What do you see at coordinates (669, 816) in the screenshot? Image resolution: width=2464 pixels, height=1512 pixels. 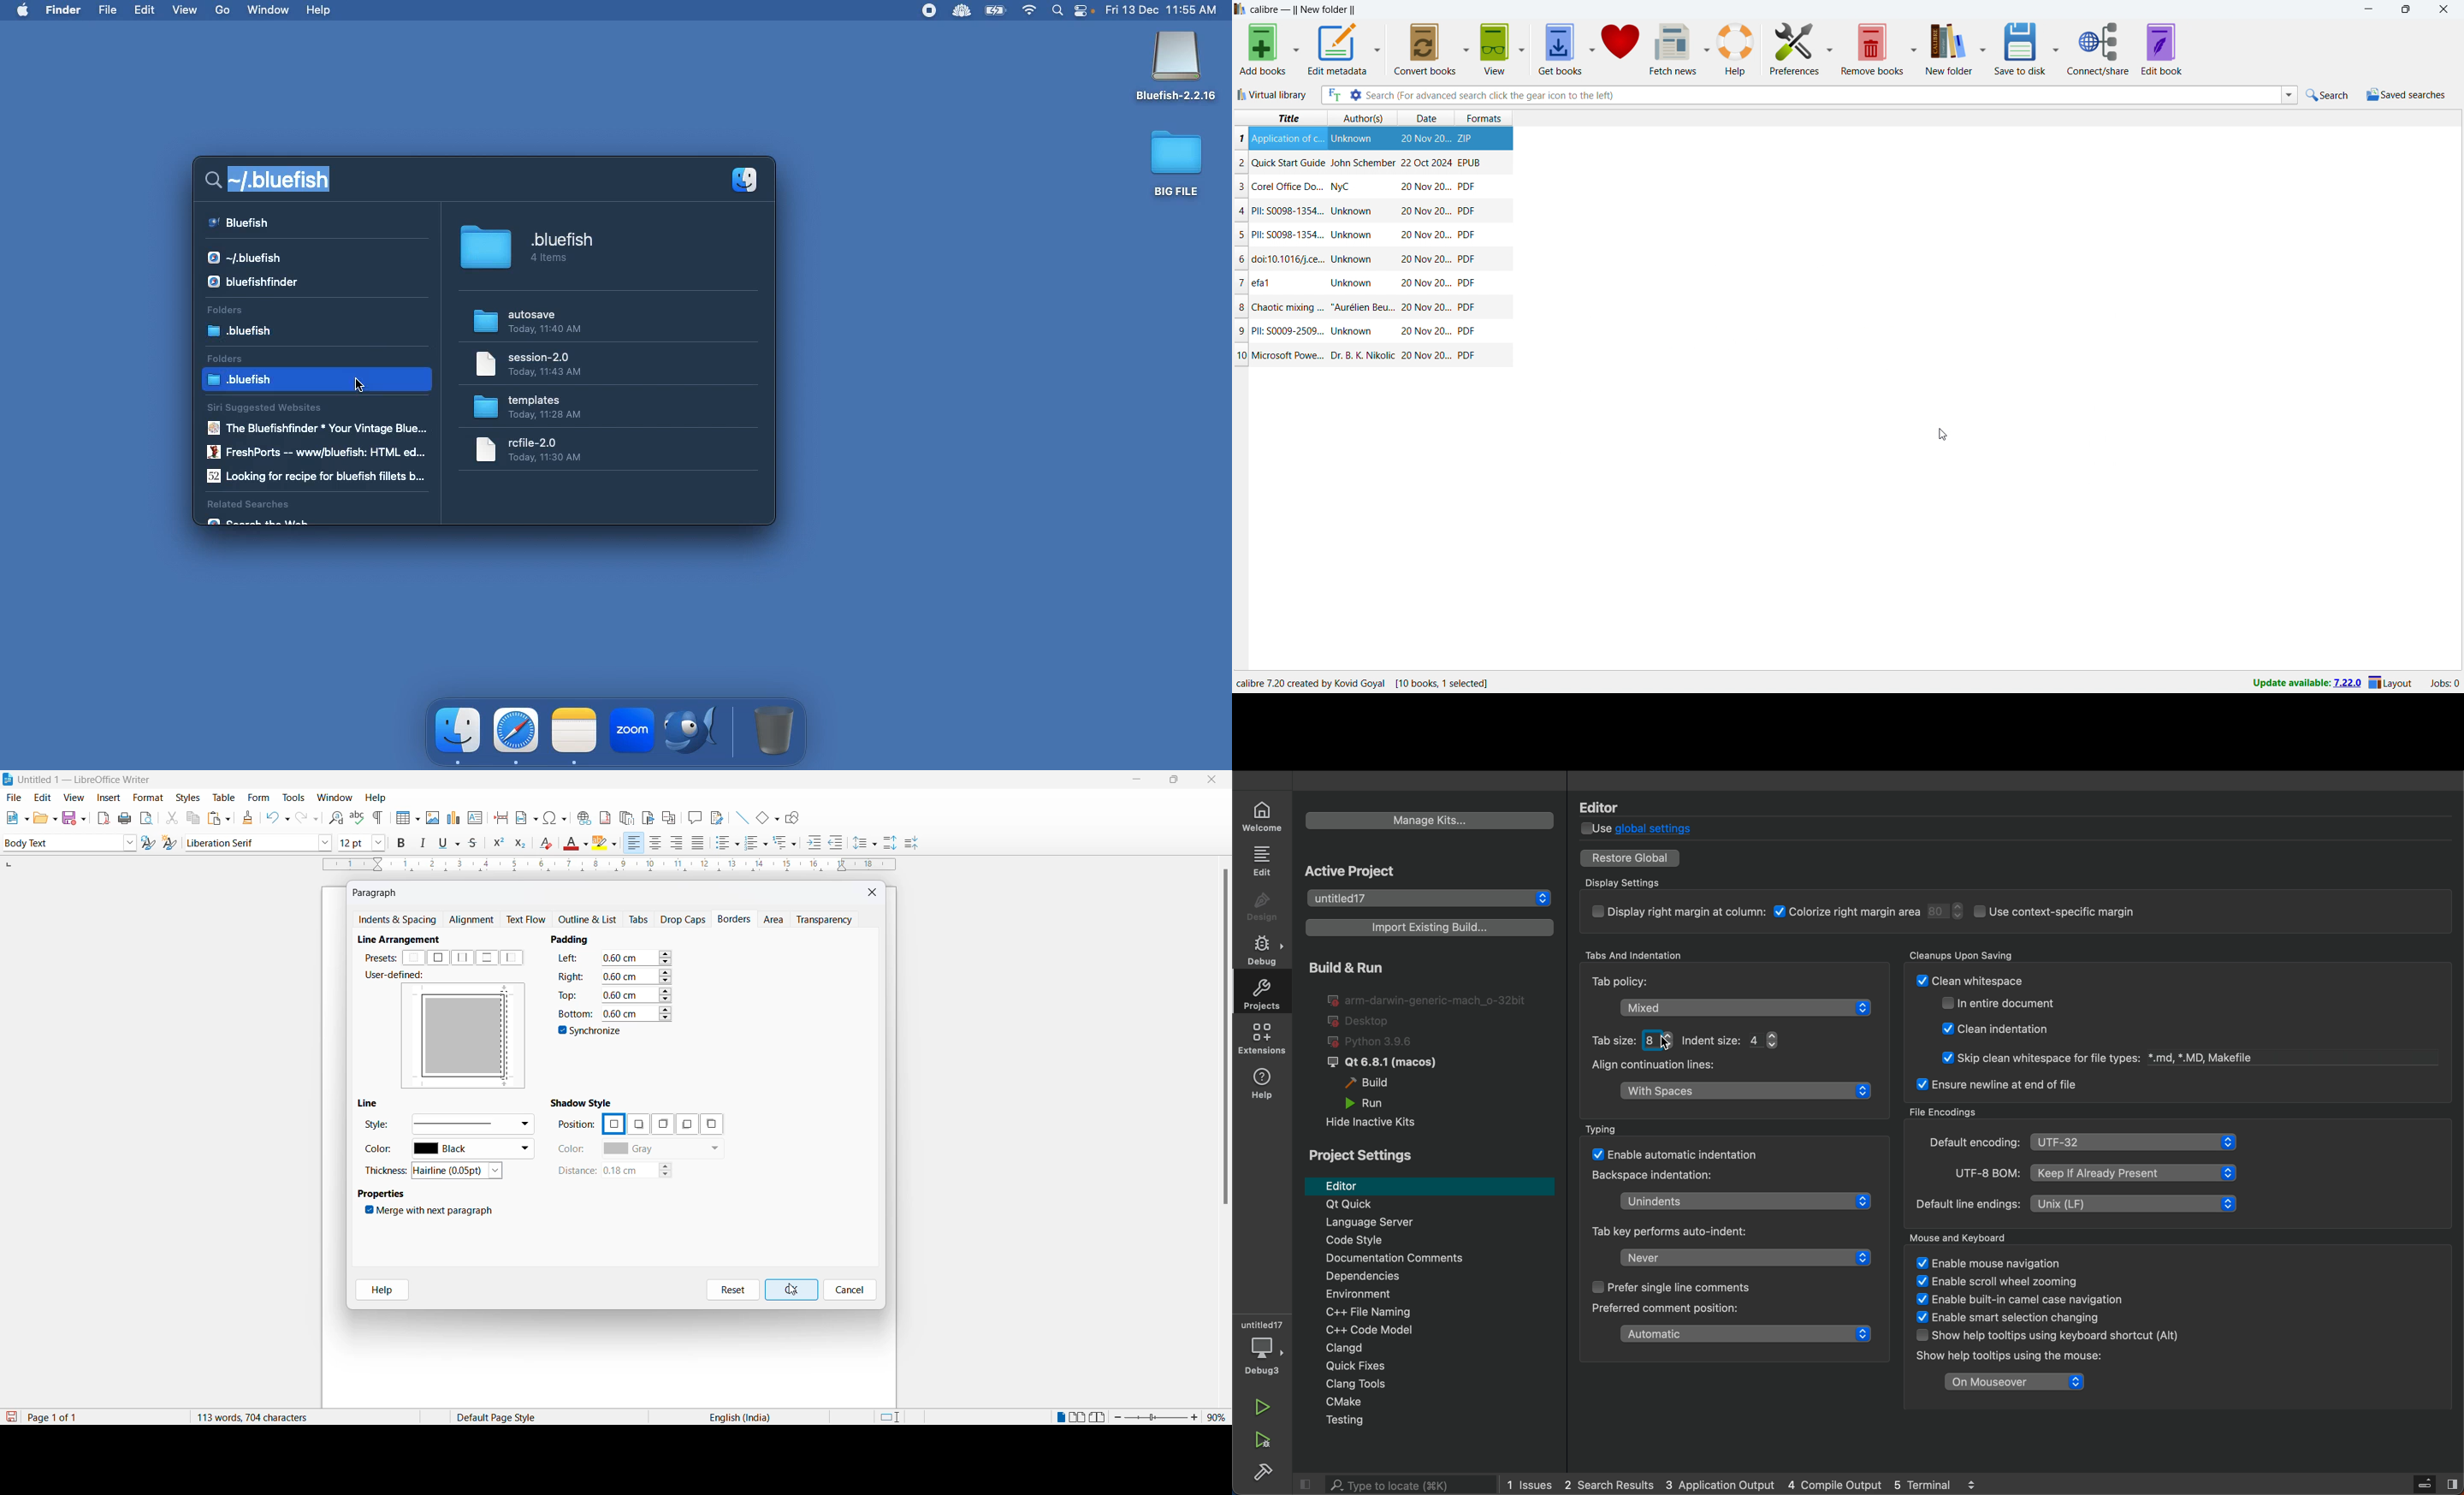 I see `show track changes function` at bounding box center [669, 816].